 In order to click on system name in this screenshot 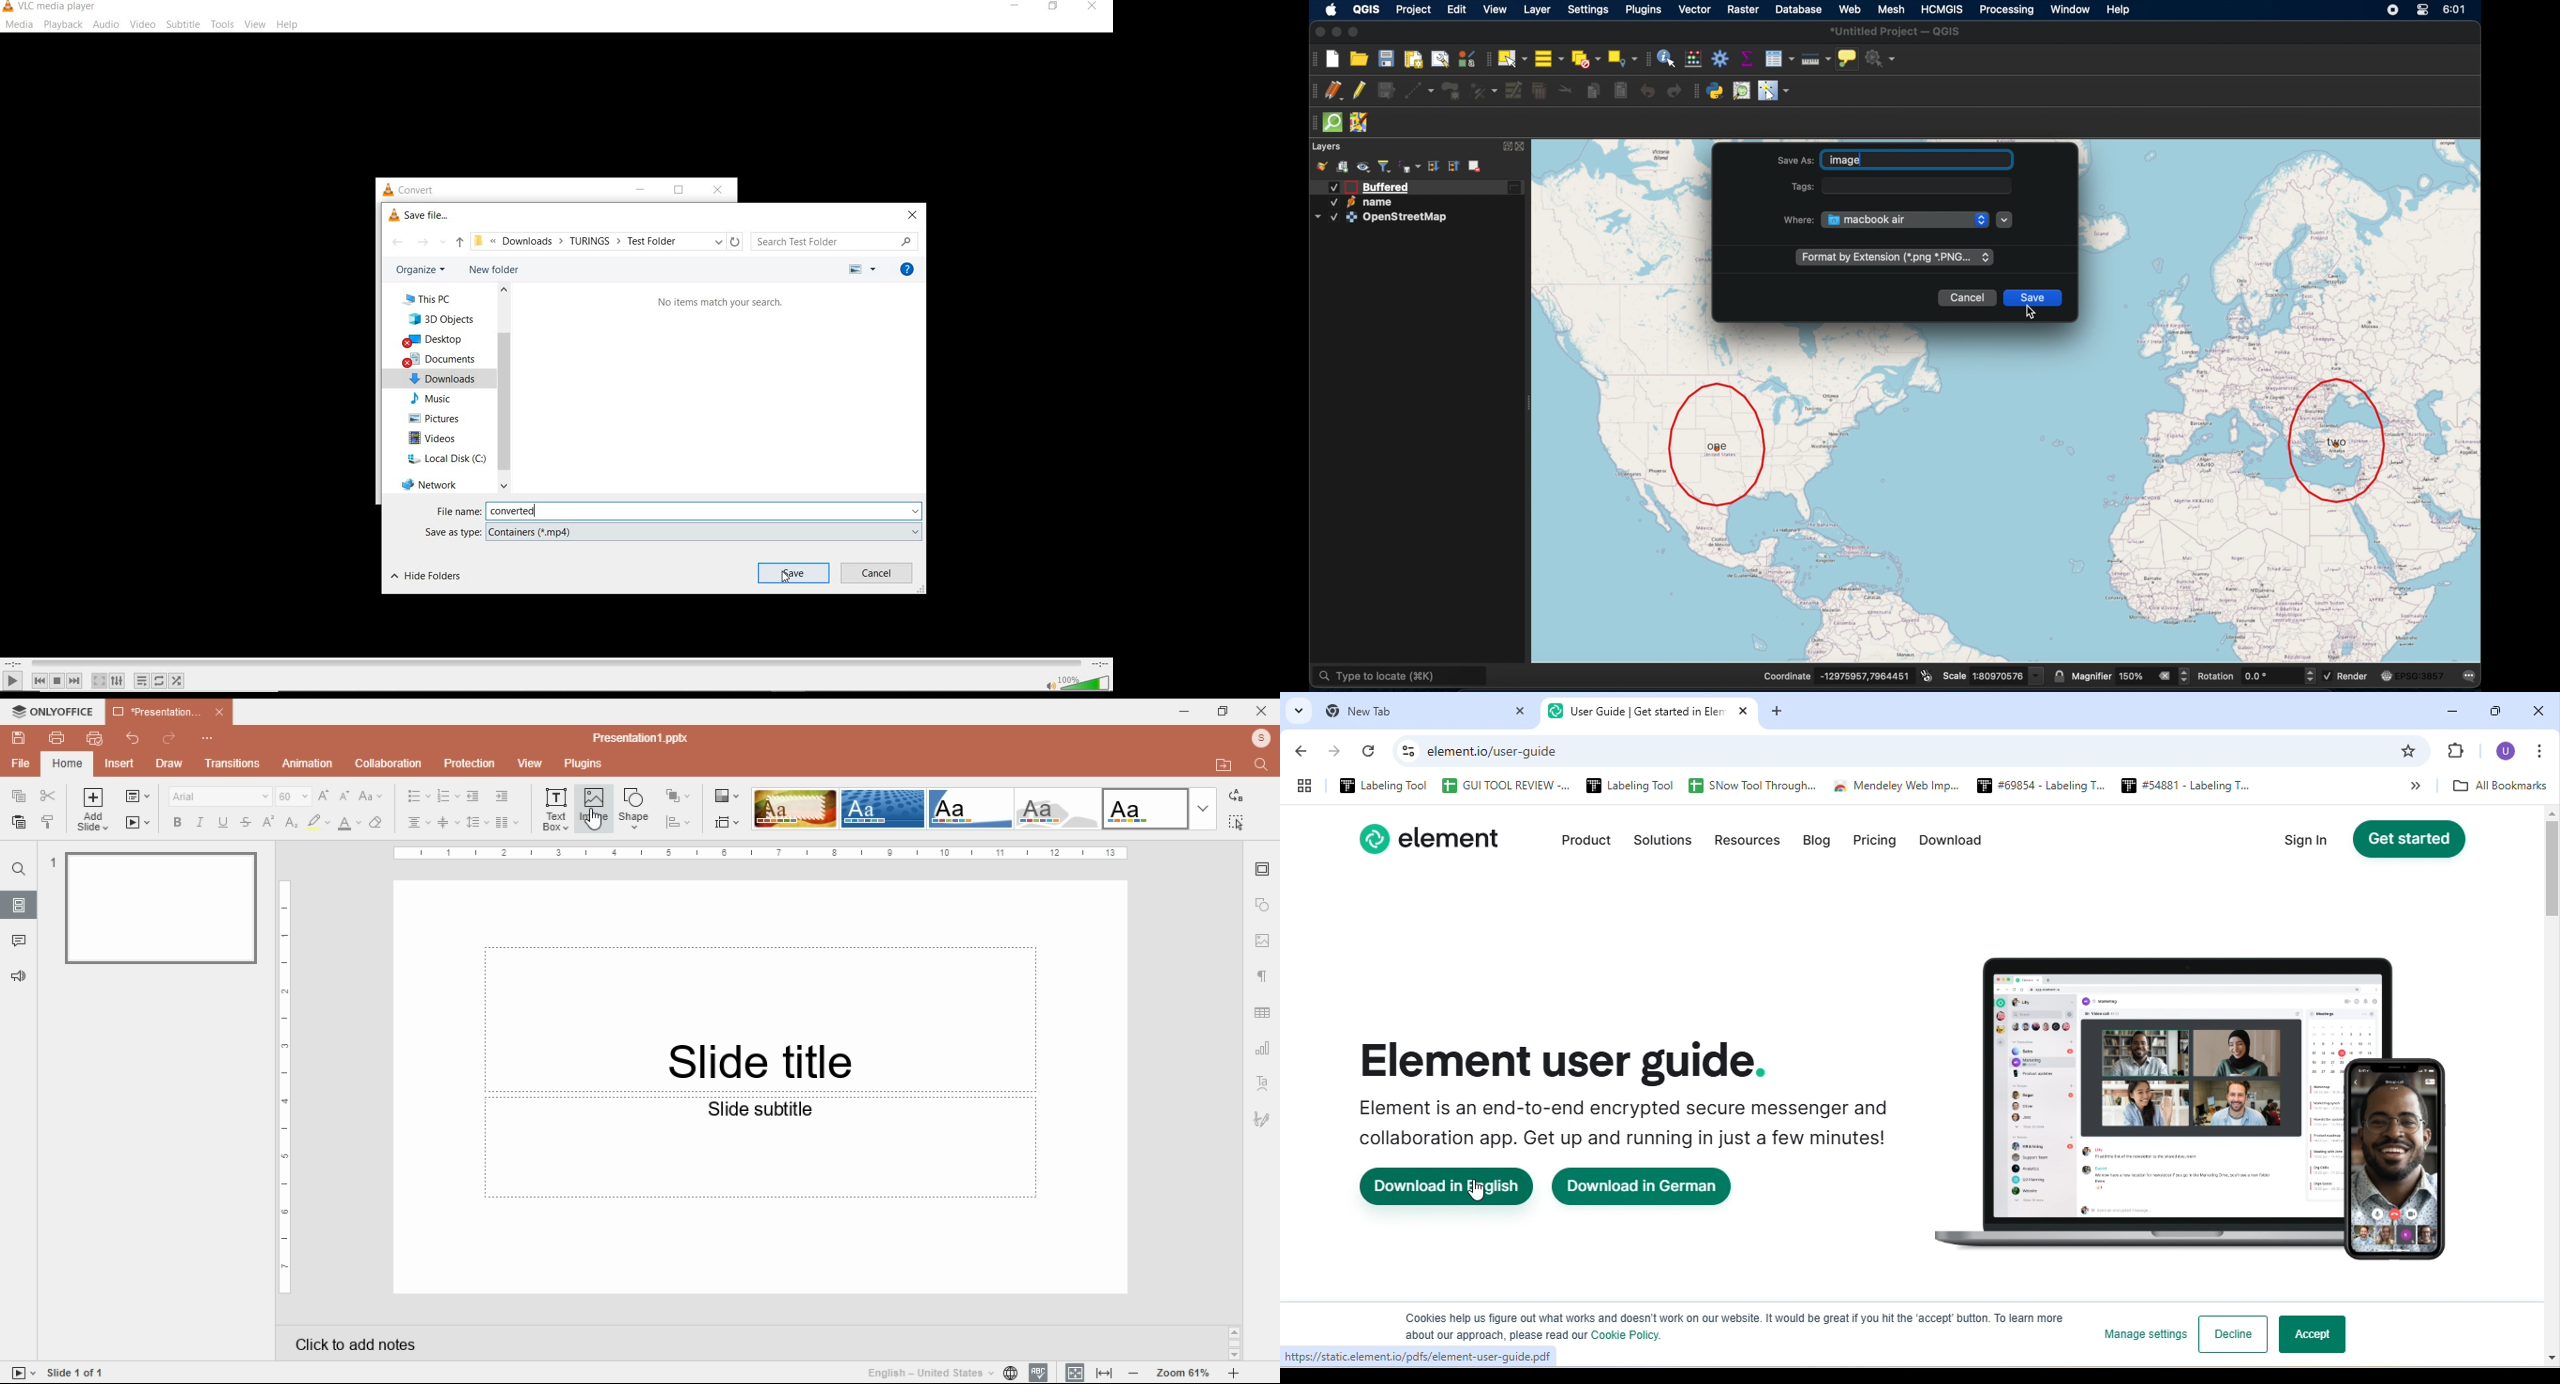, I will do `click(50, 7)`.